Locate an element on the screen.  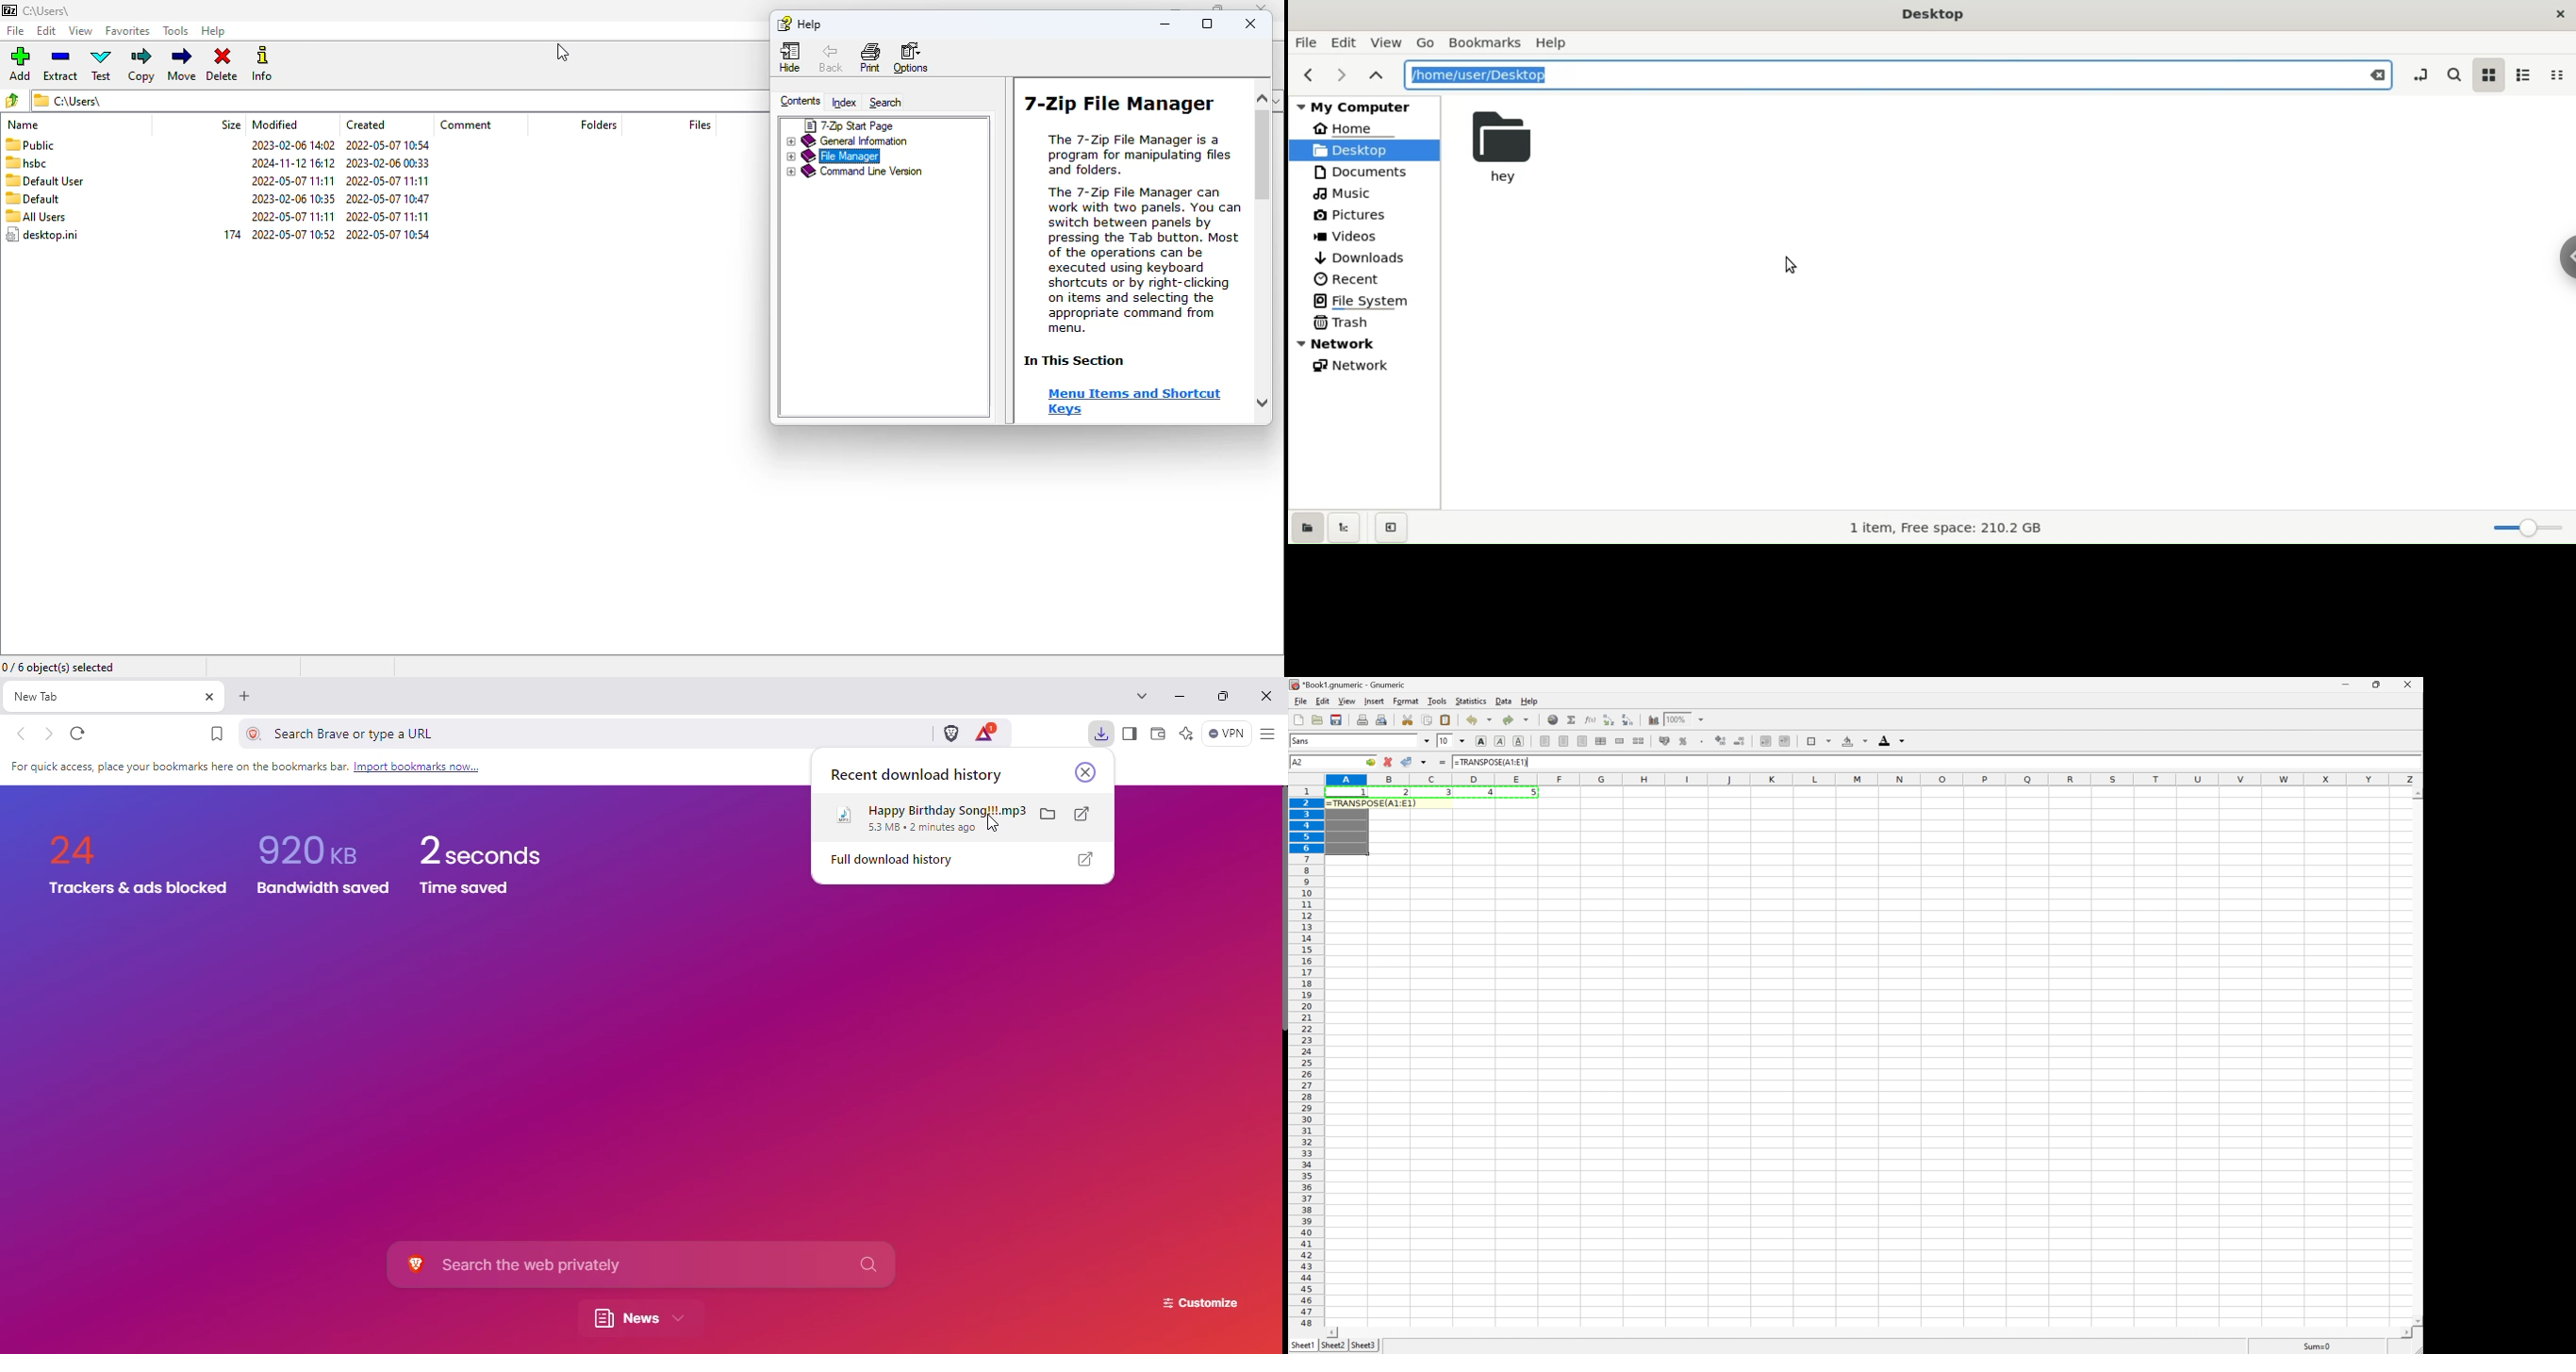
new is located at coordinates (1299, 719).